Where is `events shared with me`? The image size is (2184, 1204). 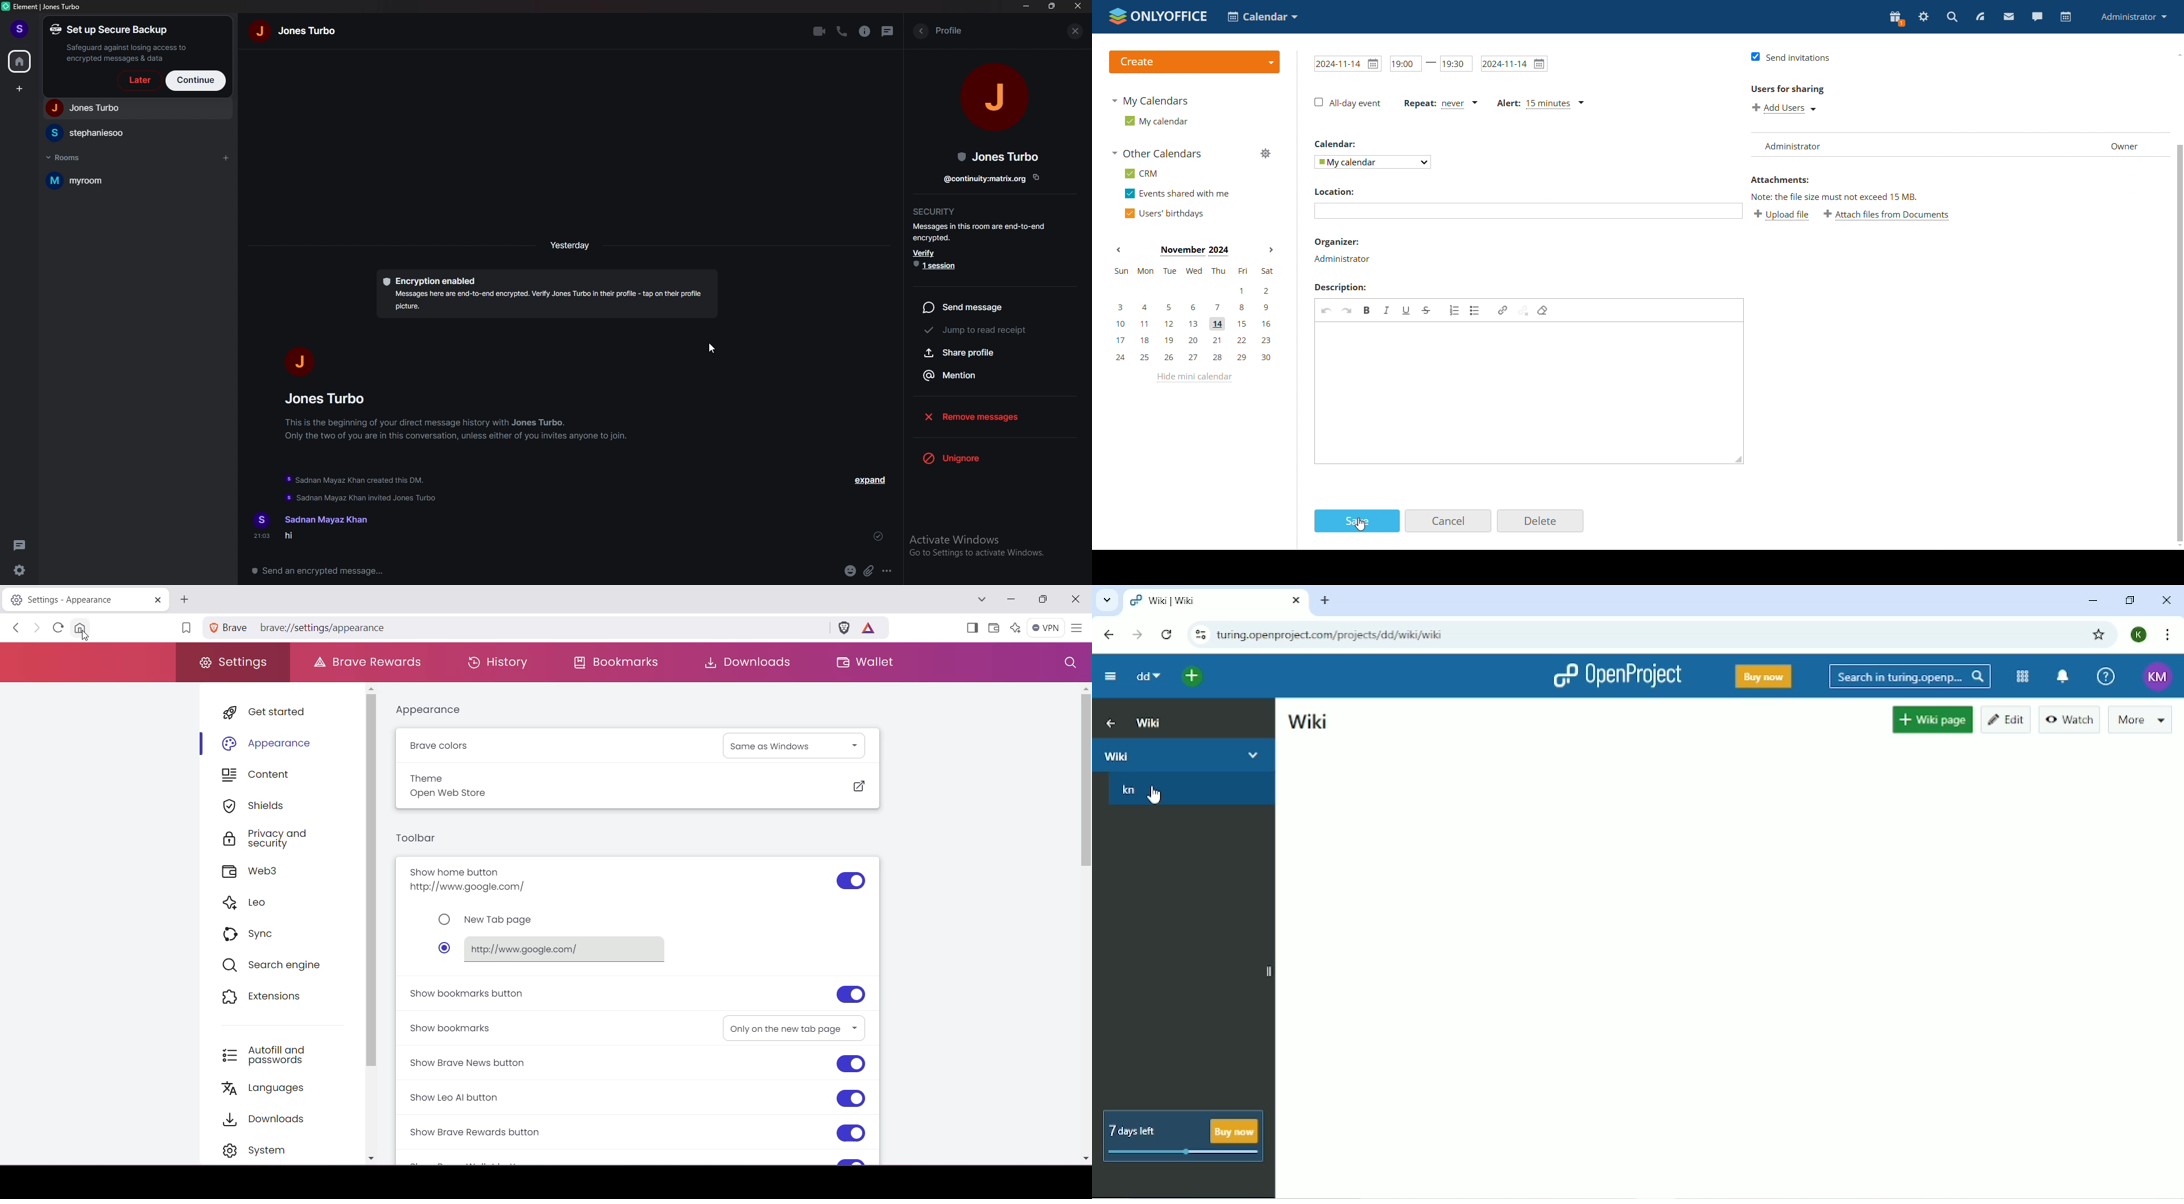 events shared with me is located at coordinates (1178, 194).